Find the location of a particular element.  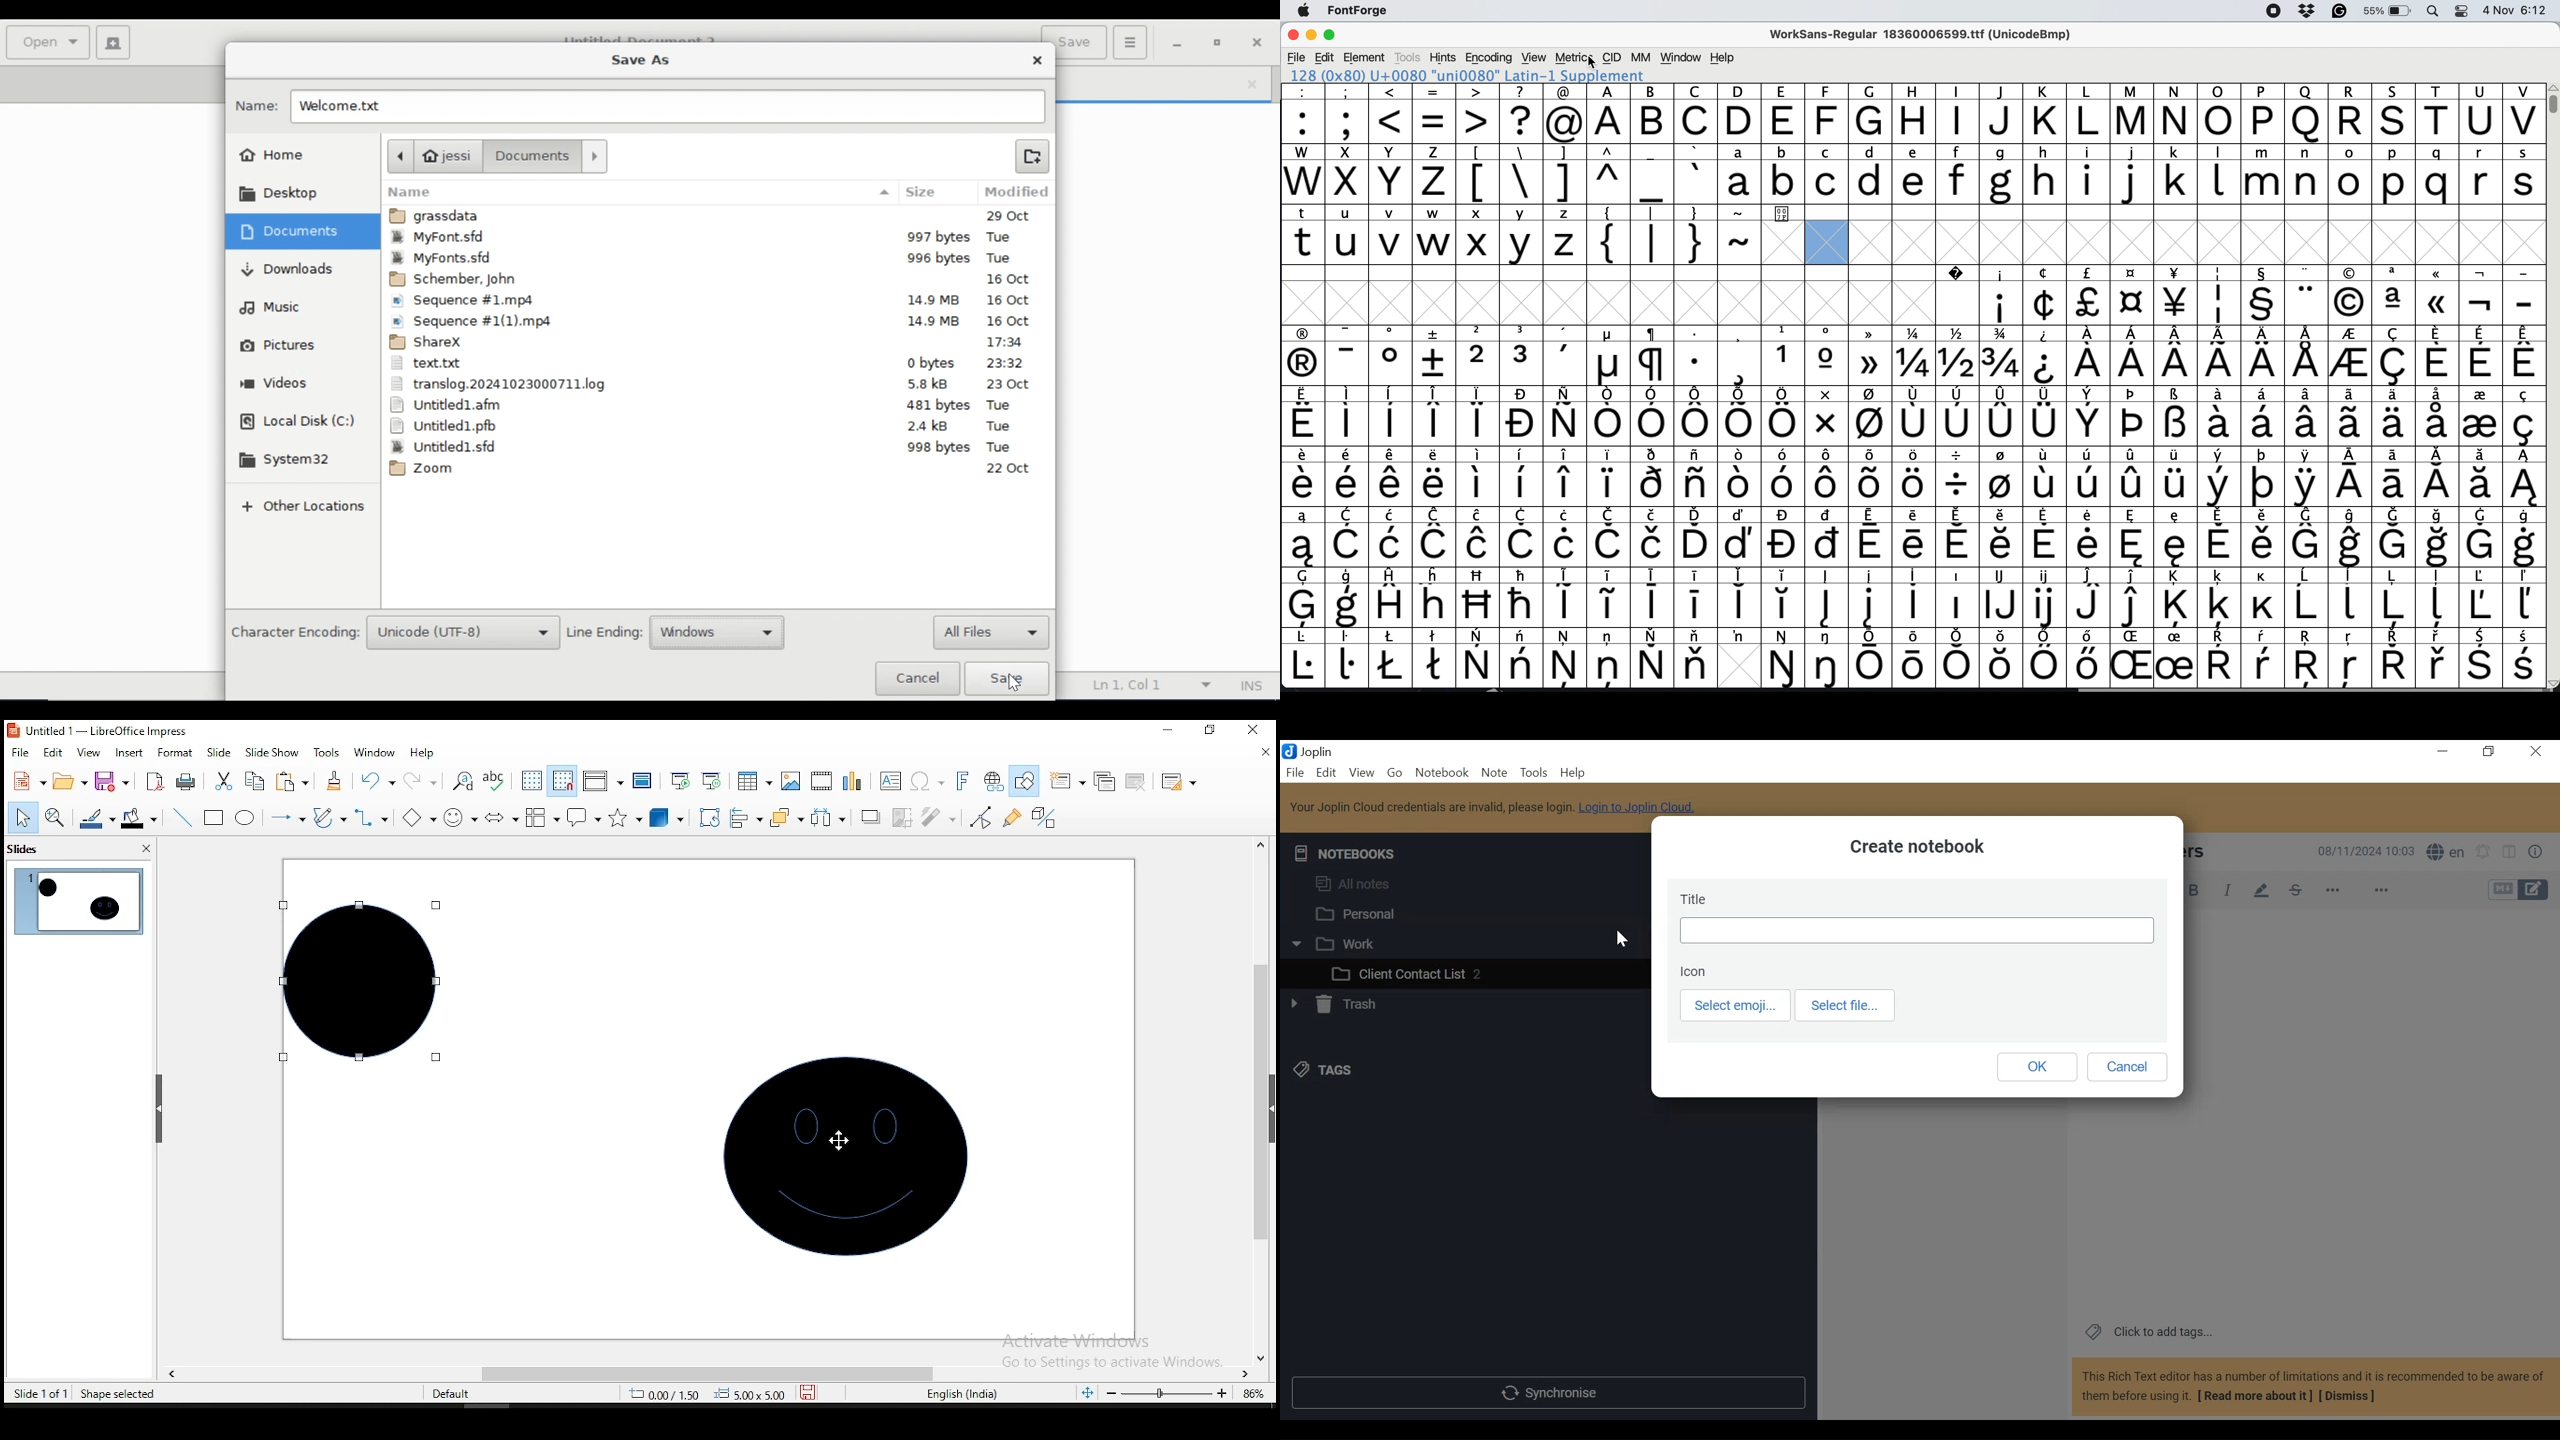

Documents is located at coordinates (291, 231).